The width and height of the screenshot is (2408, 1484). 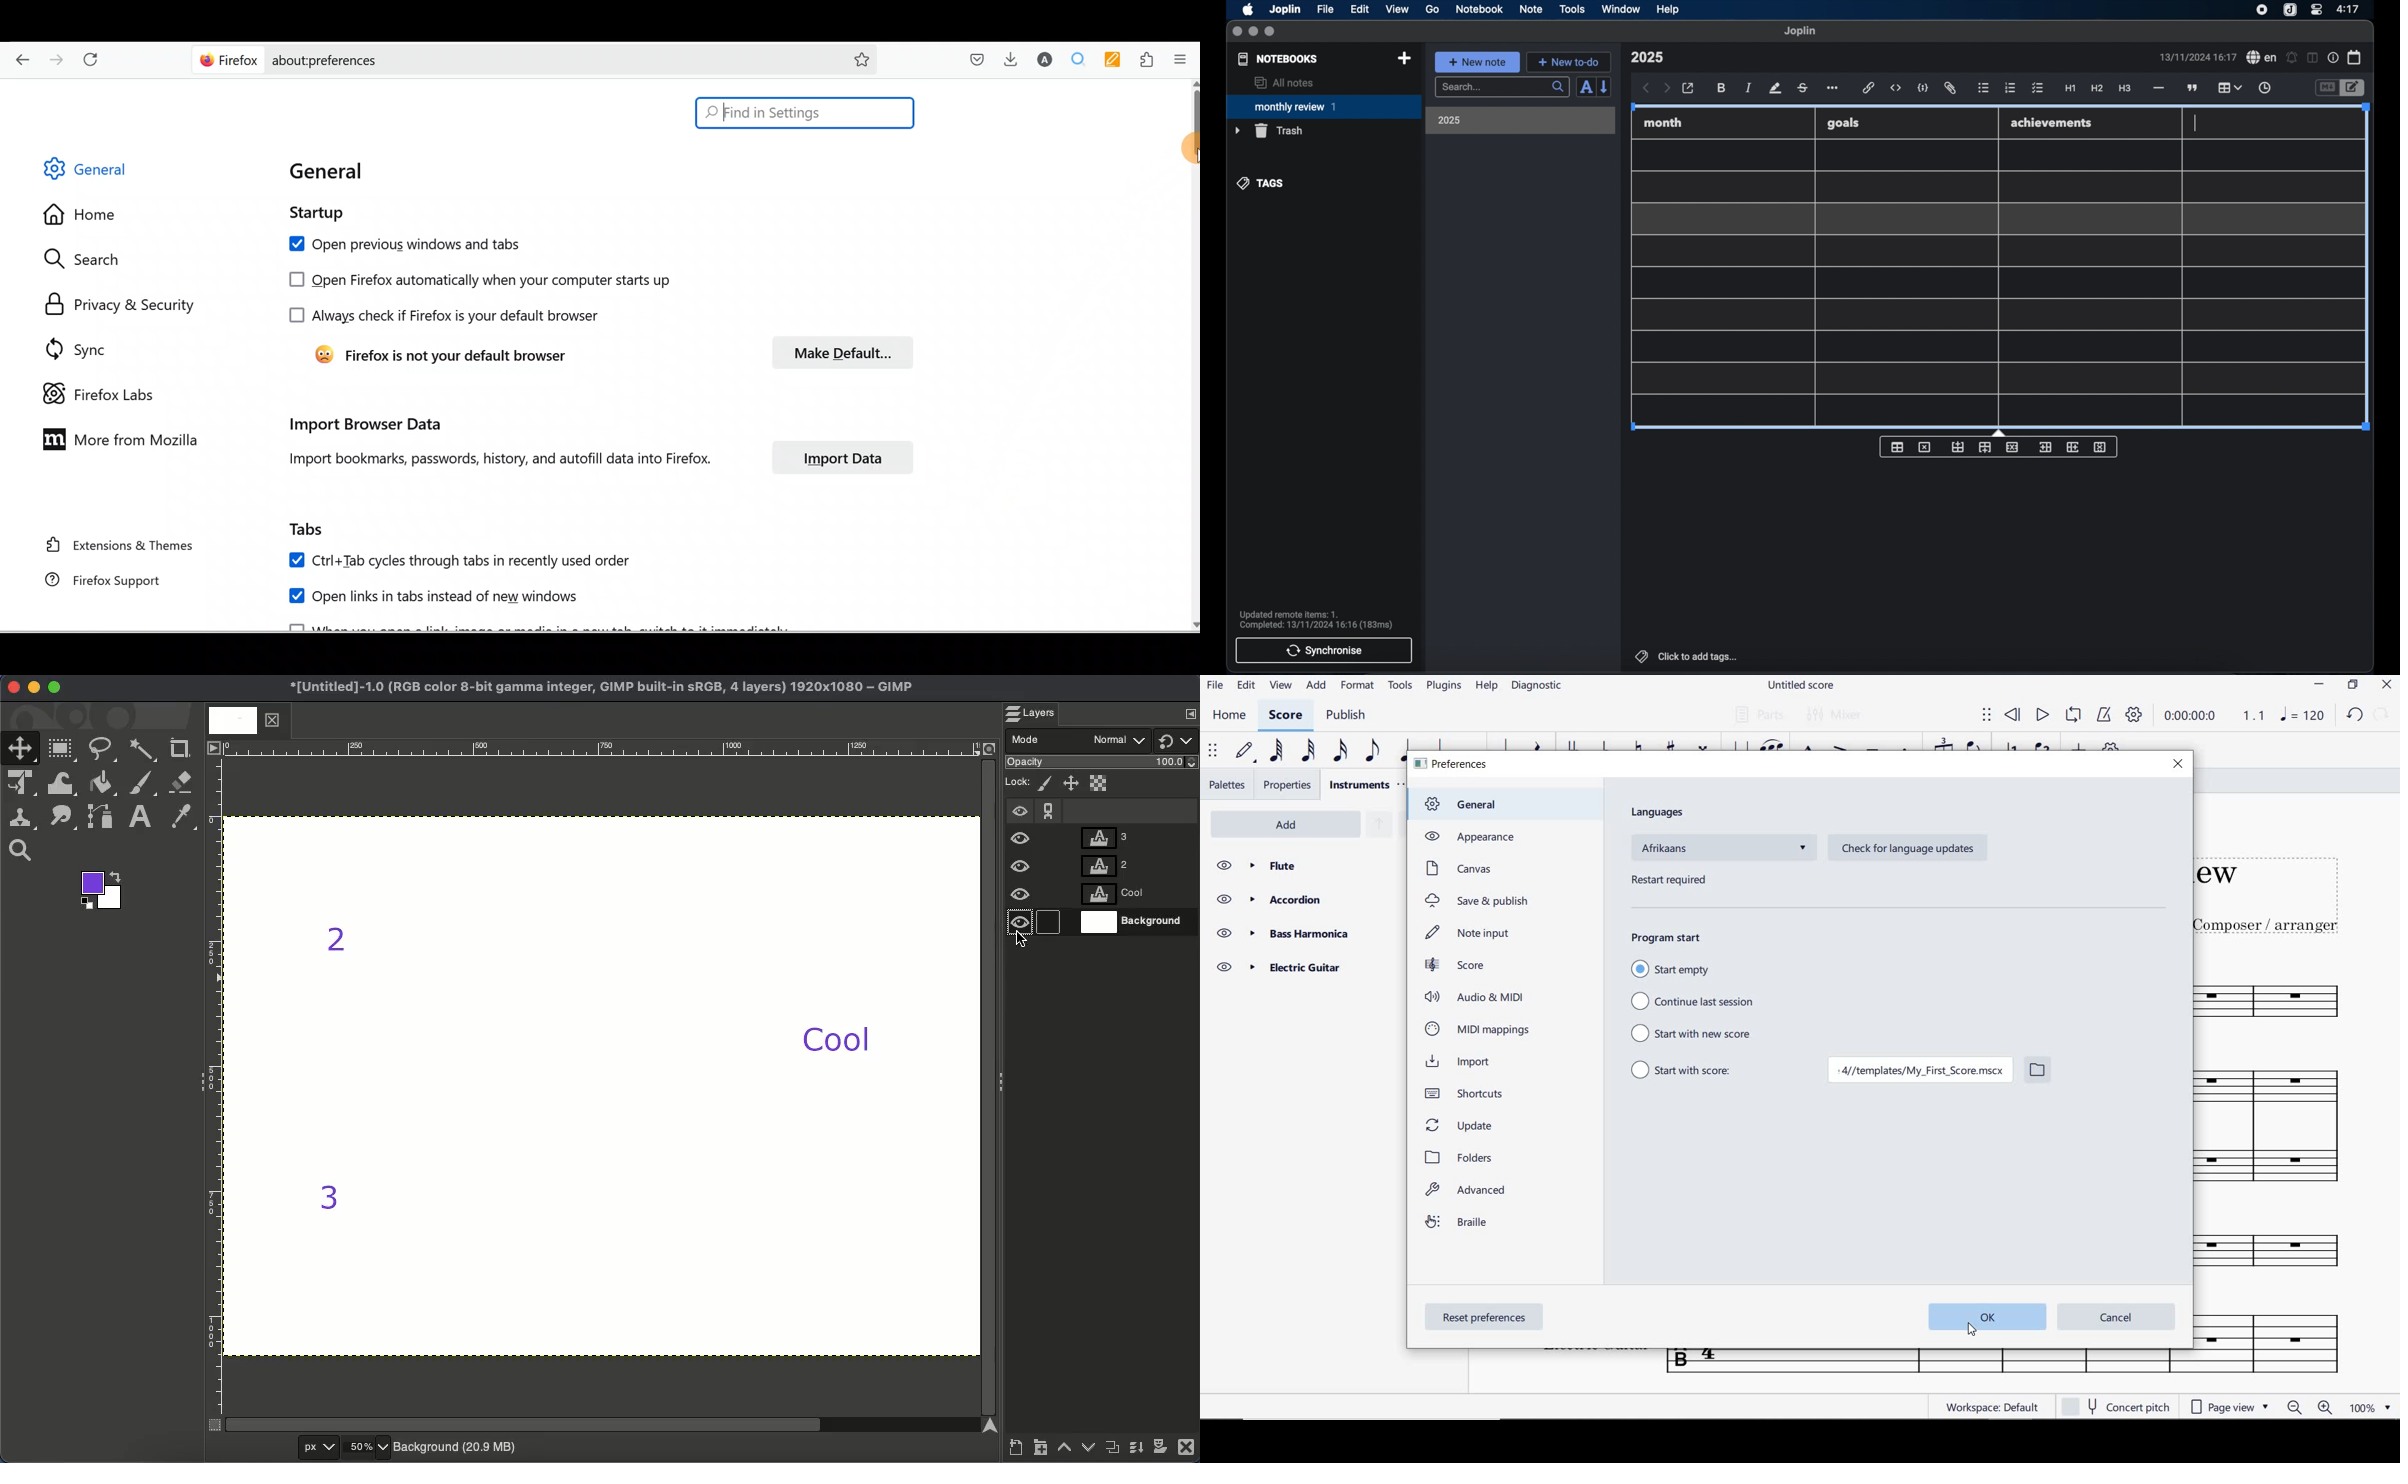 I want to click on Instrument: Bass Harmonica, so click(x=2288, y=1255).